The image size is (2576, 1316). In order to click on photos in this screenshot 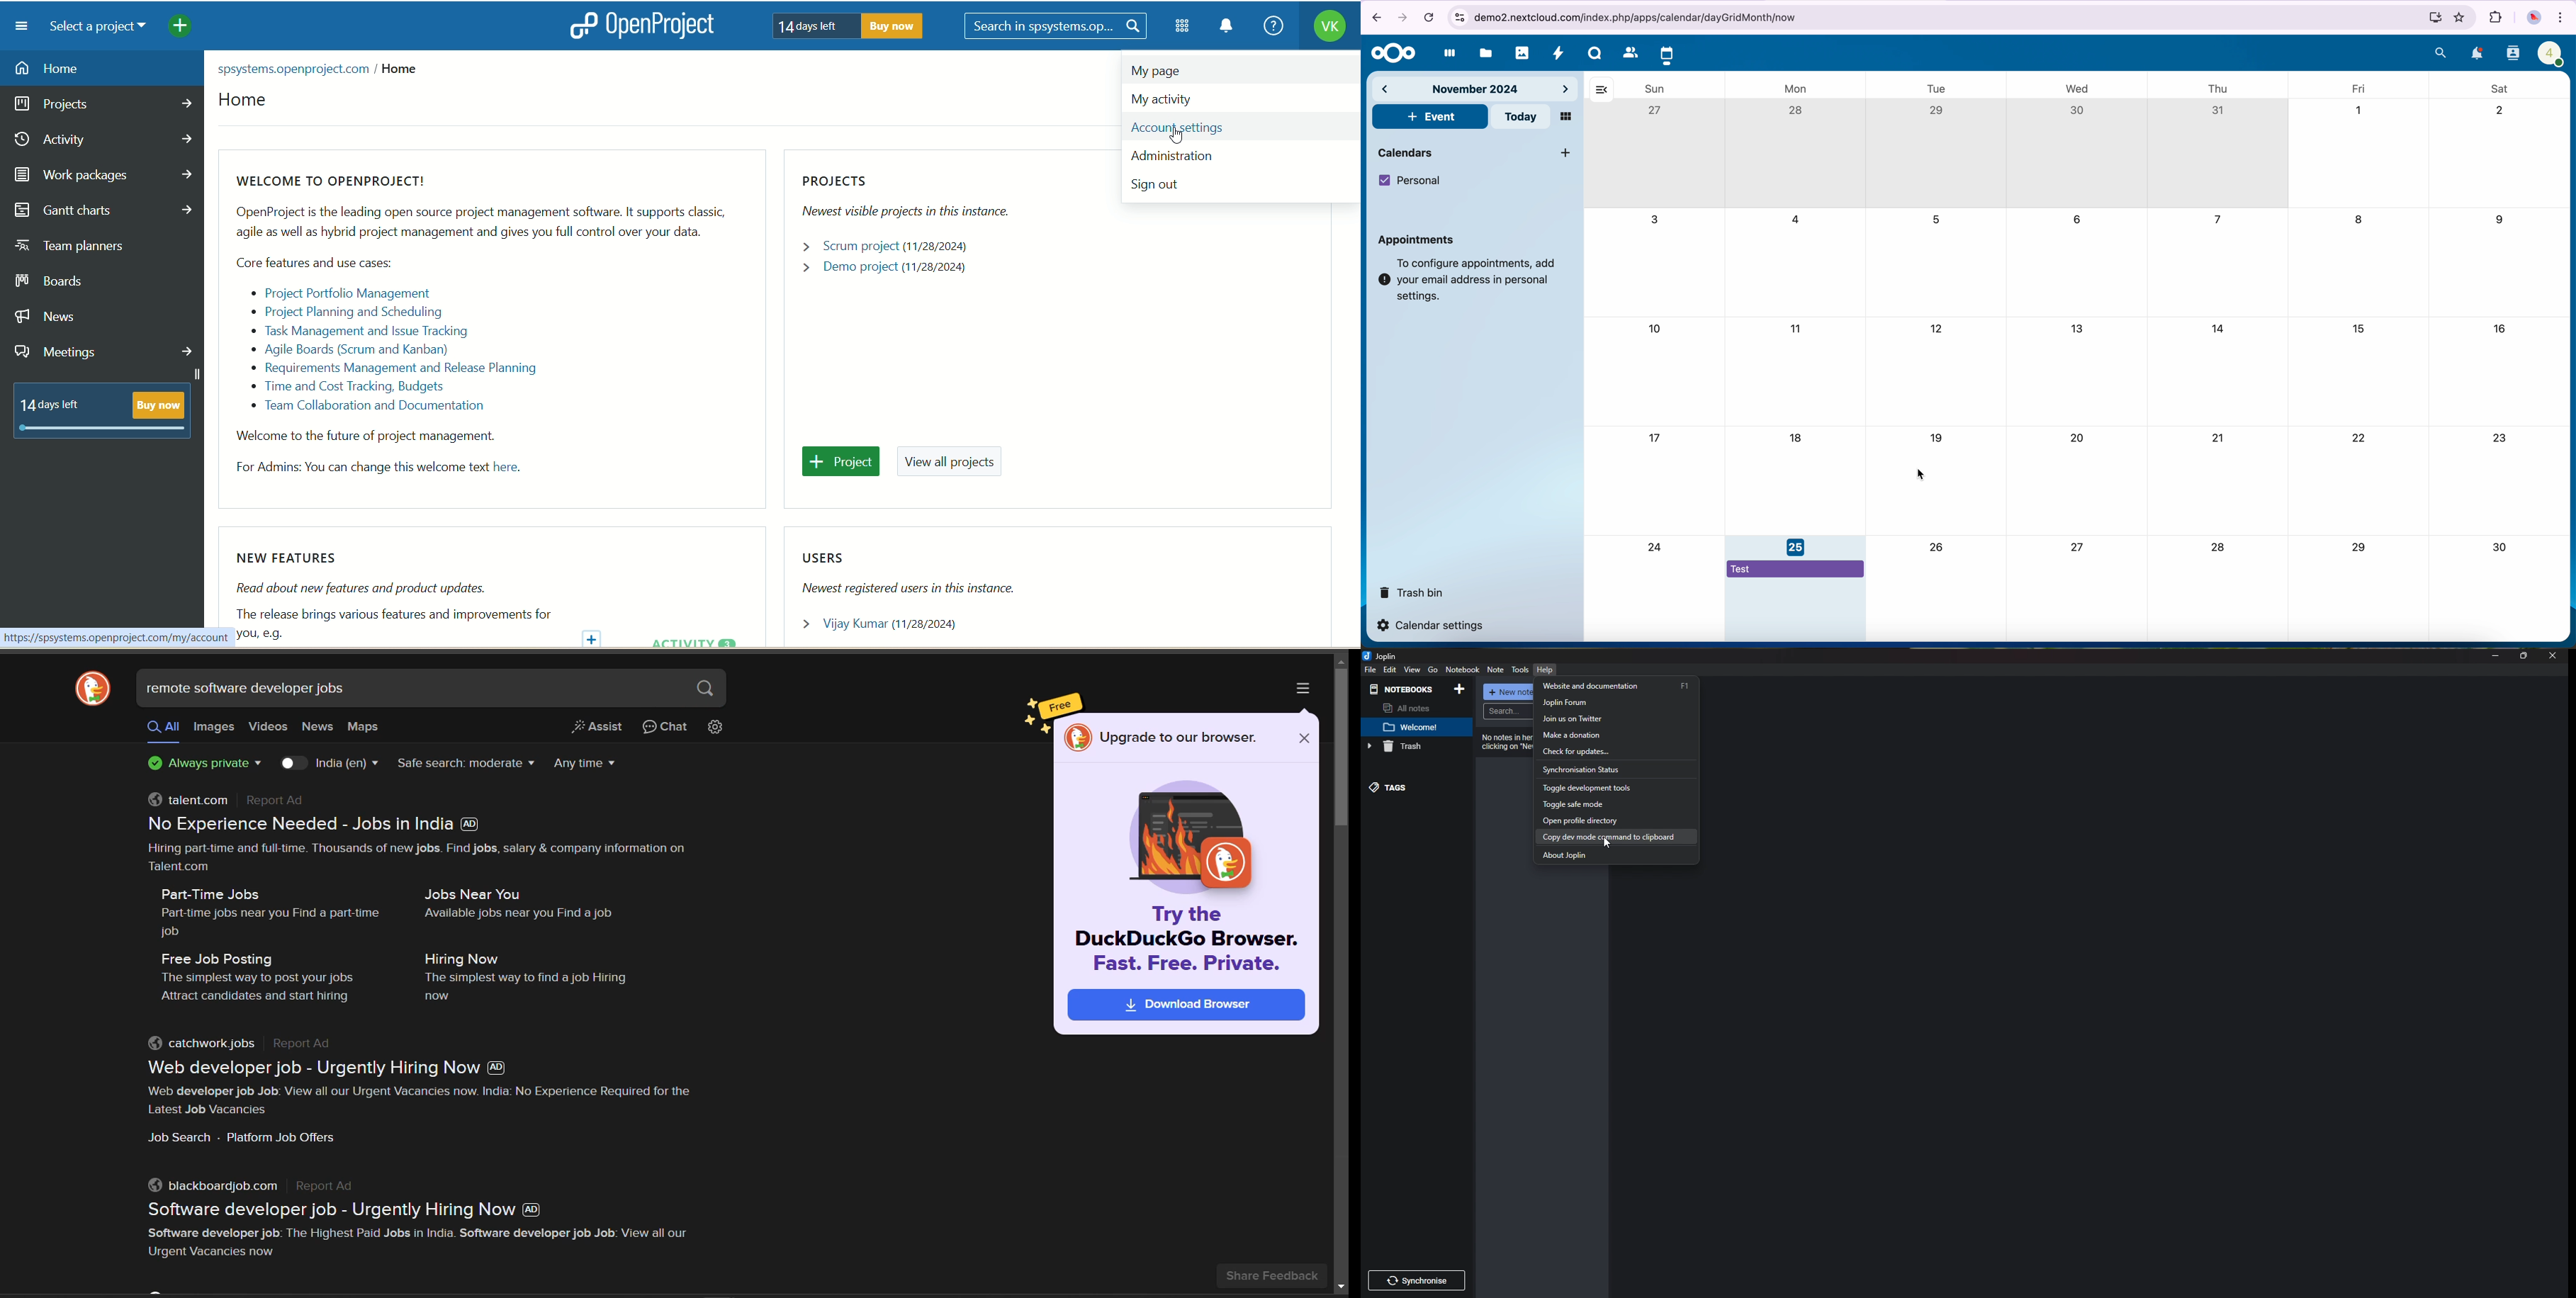, I will do `click(1522, 53)`.